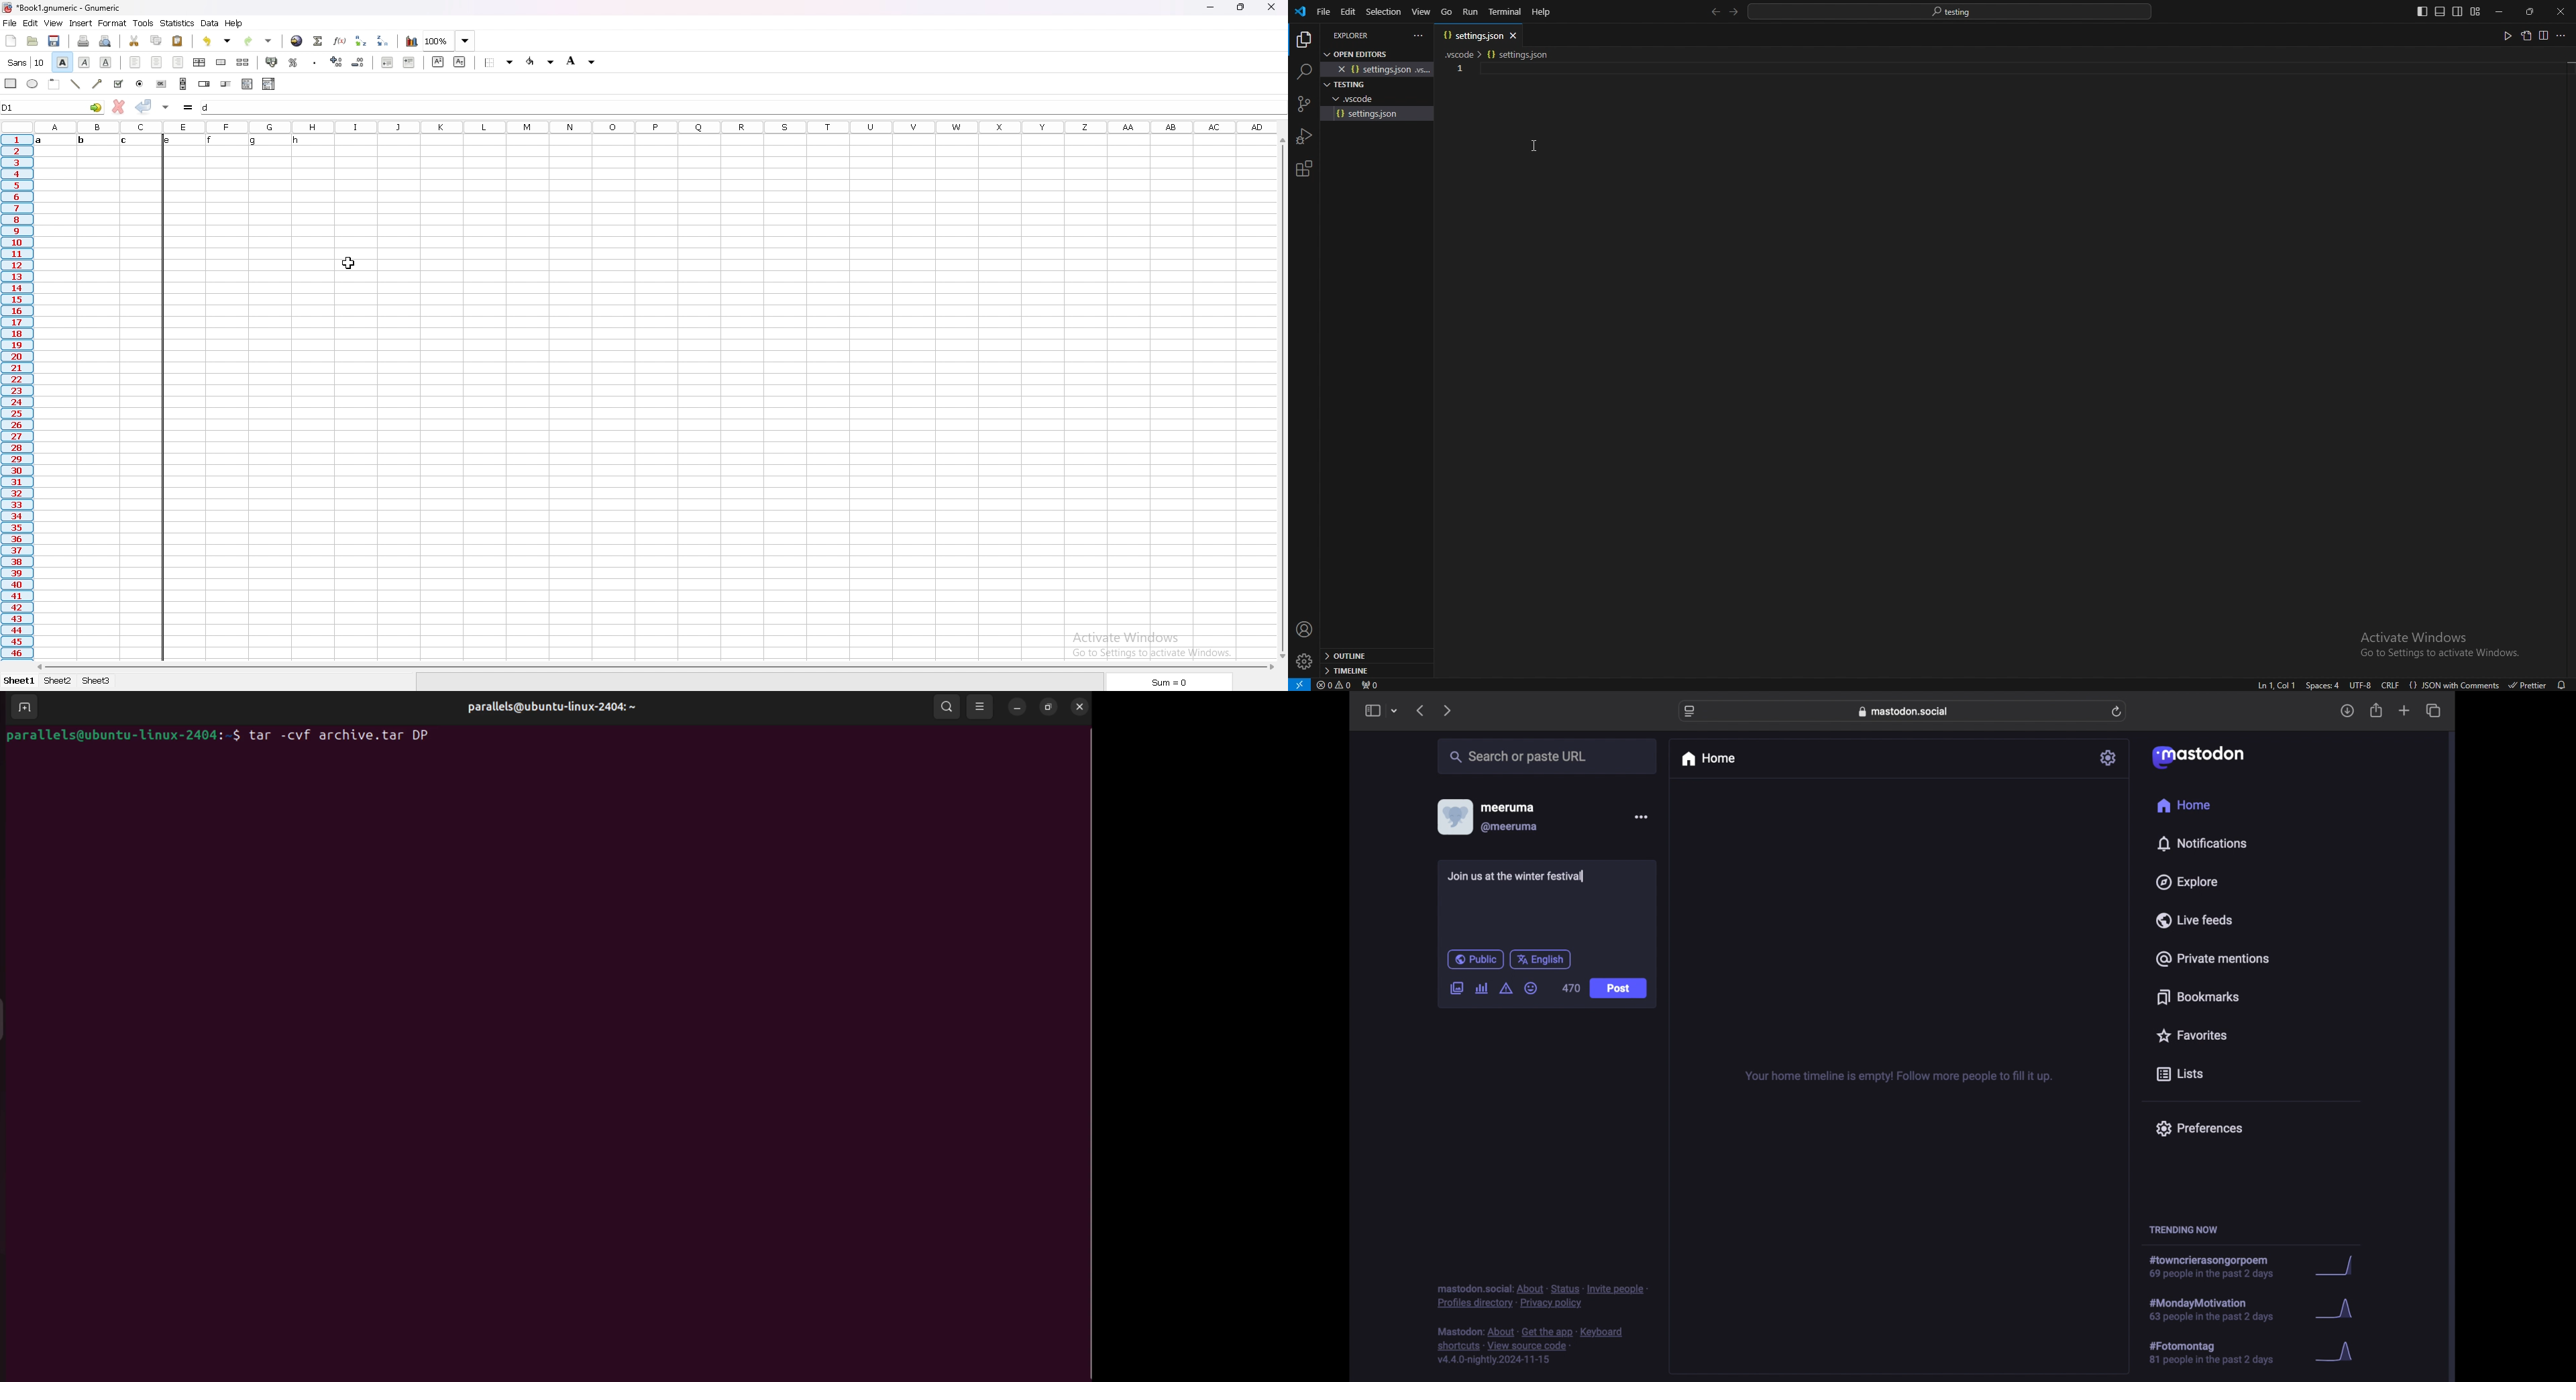 The width and height of the screenshot is (2576, 1400). Describe the element at coordinates (339, 41) in the screenshot. I see `function` at that location.